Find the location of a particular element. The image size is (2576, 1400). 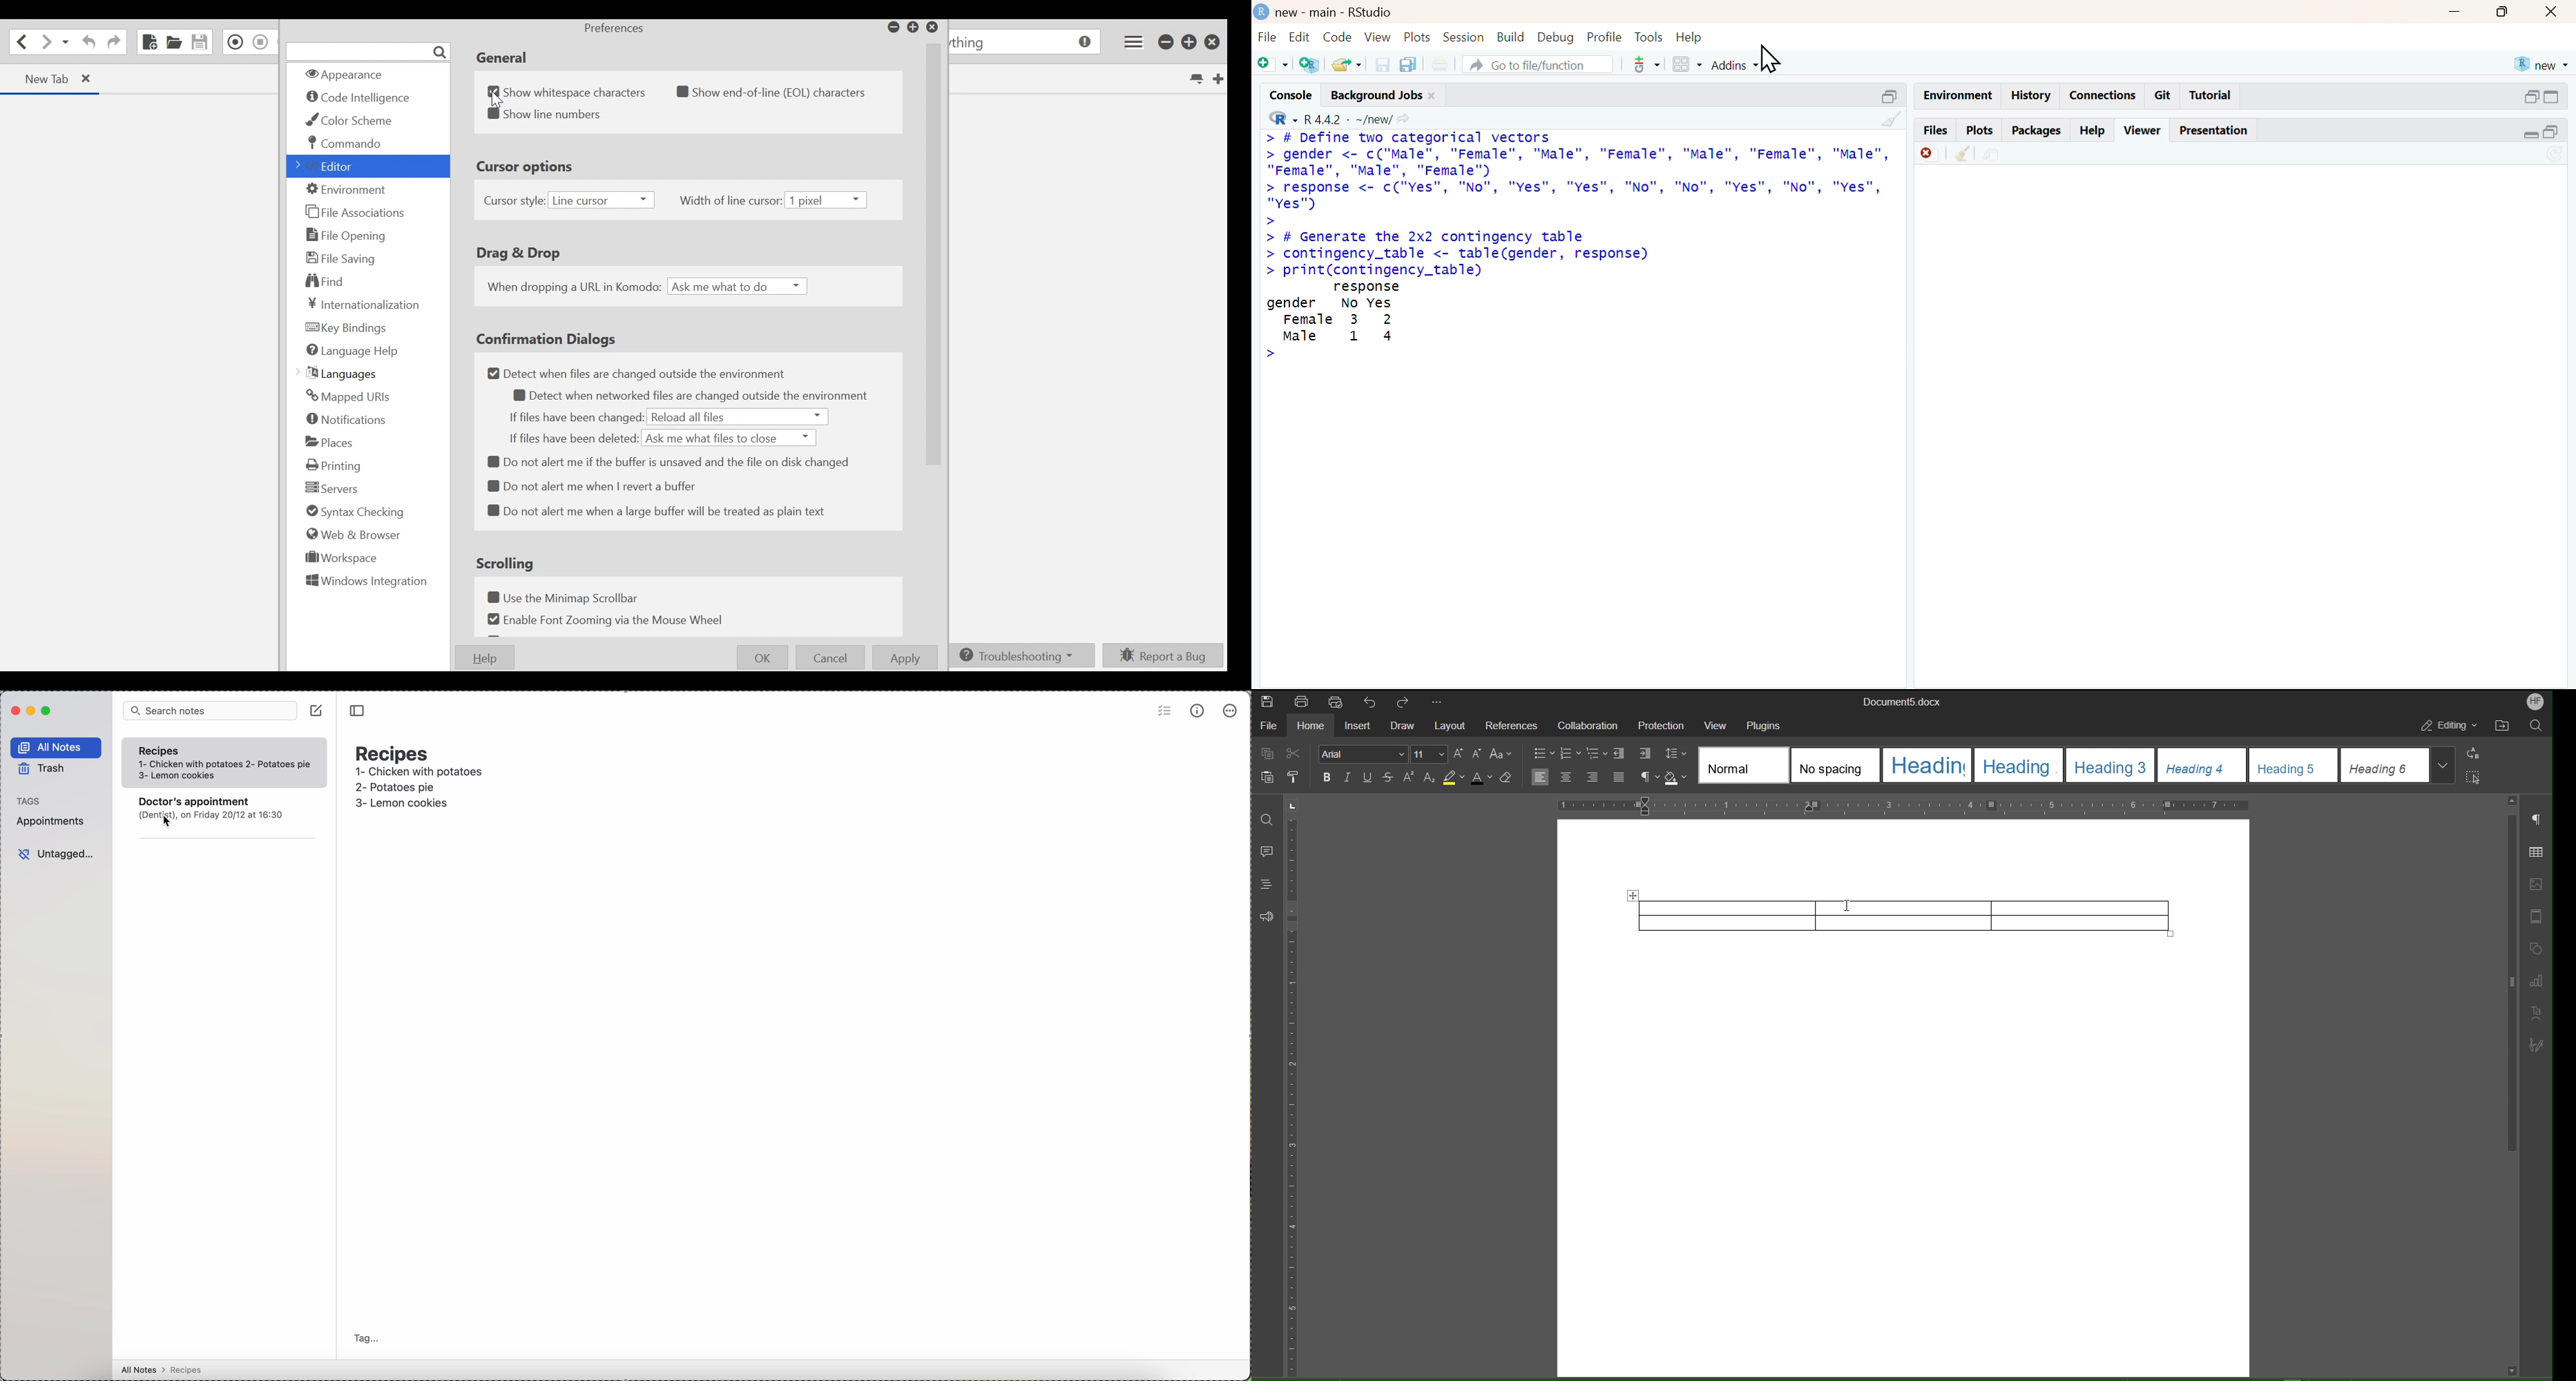

Confirmation Dialogs is located at coordinates (546, 338).